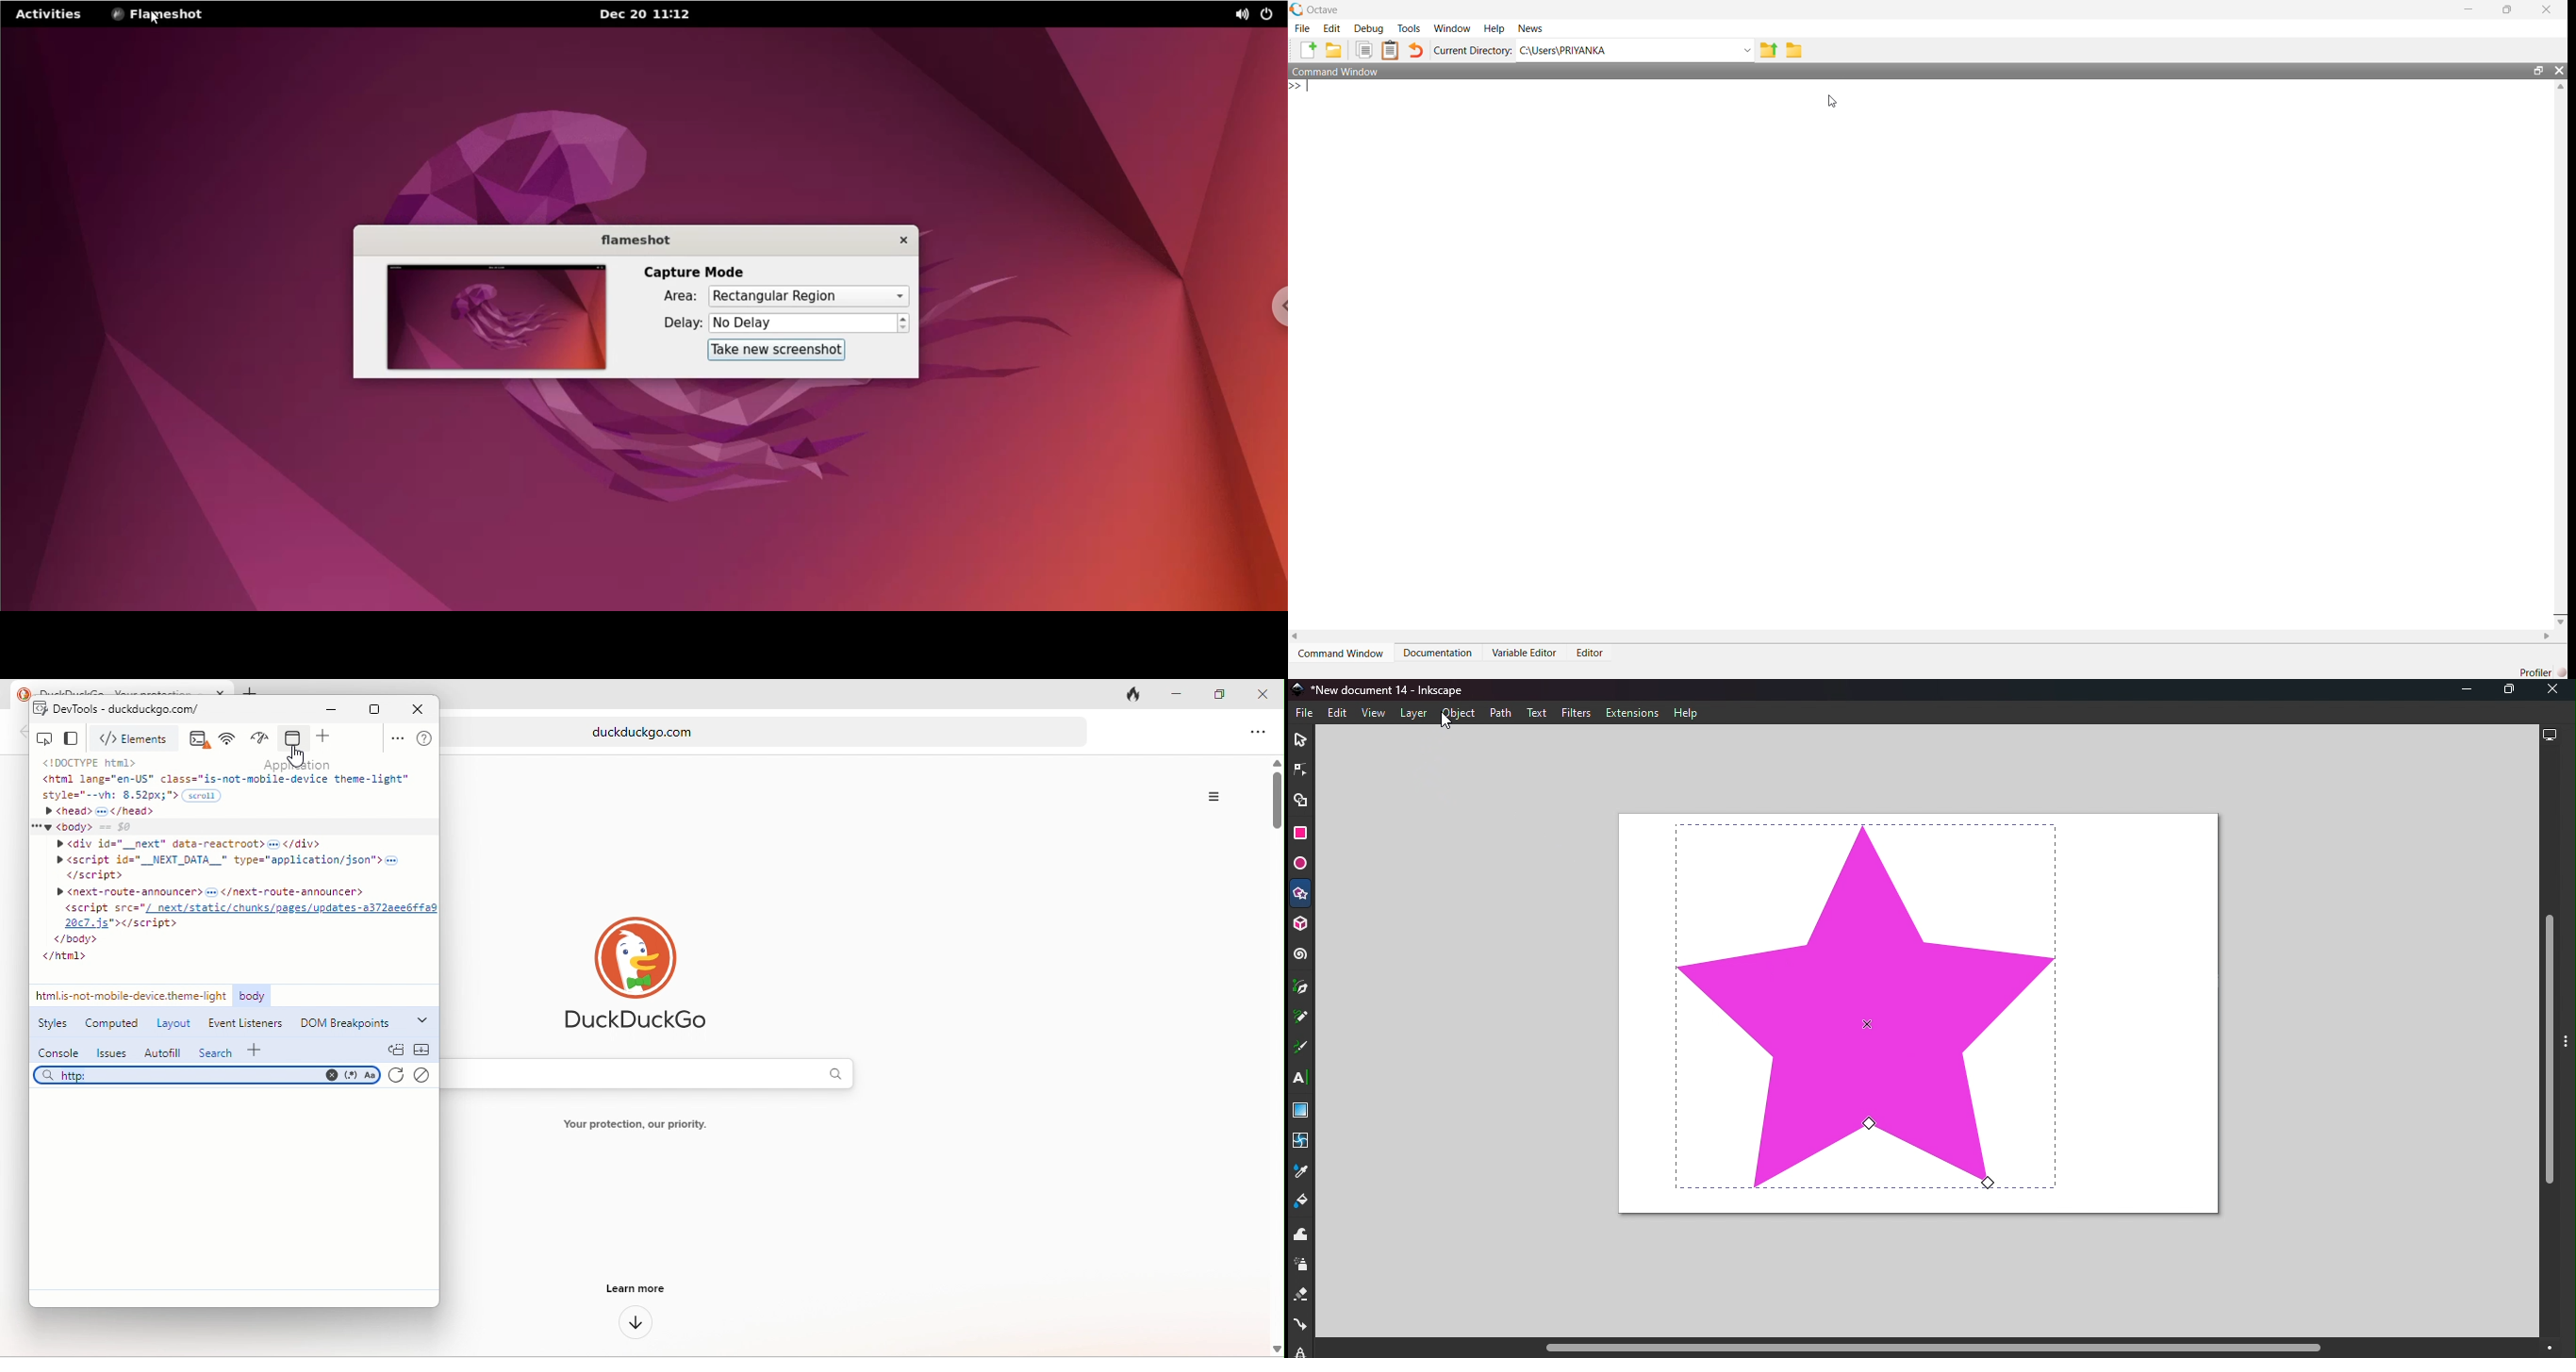 This screenshot has width=2576, height=1372. I want to click on search, so click(215, 1055).